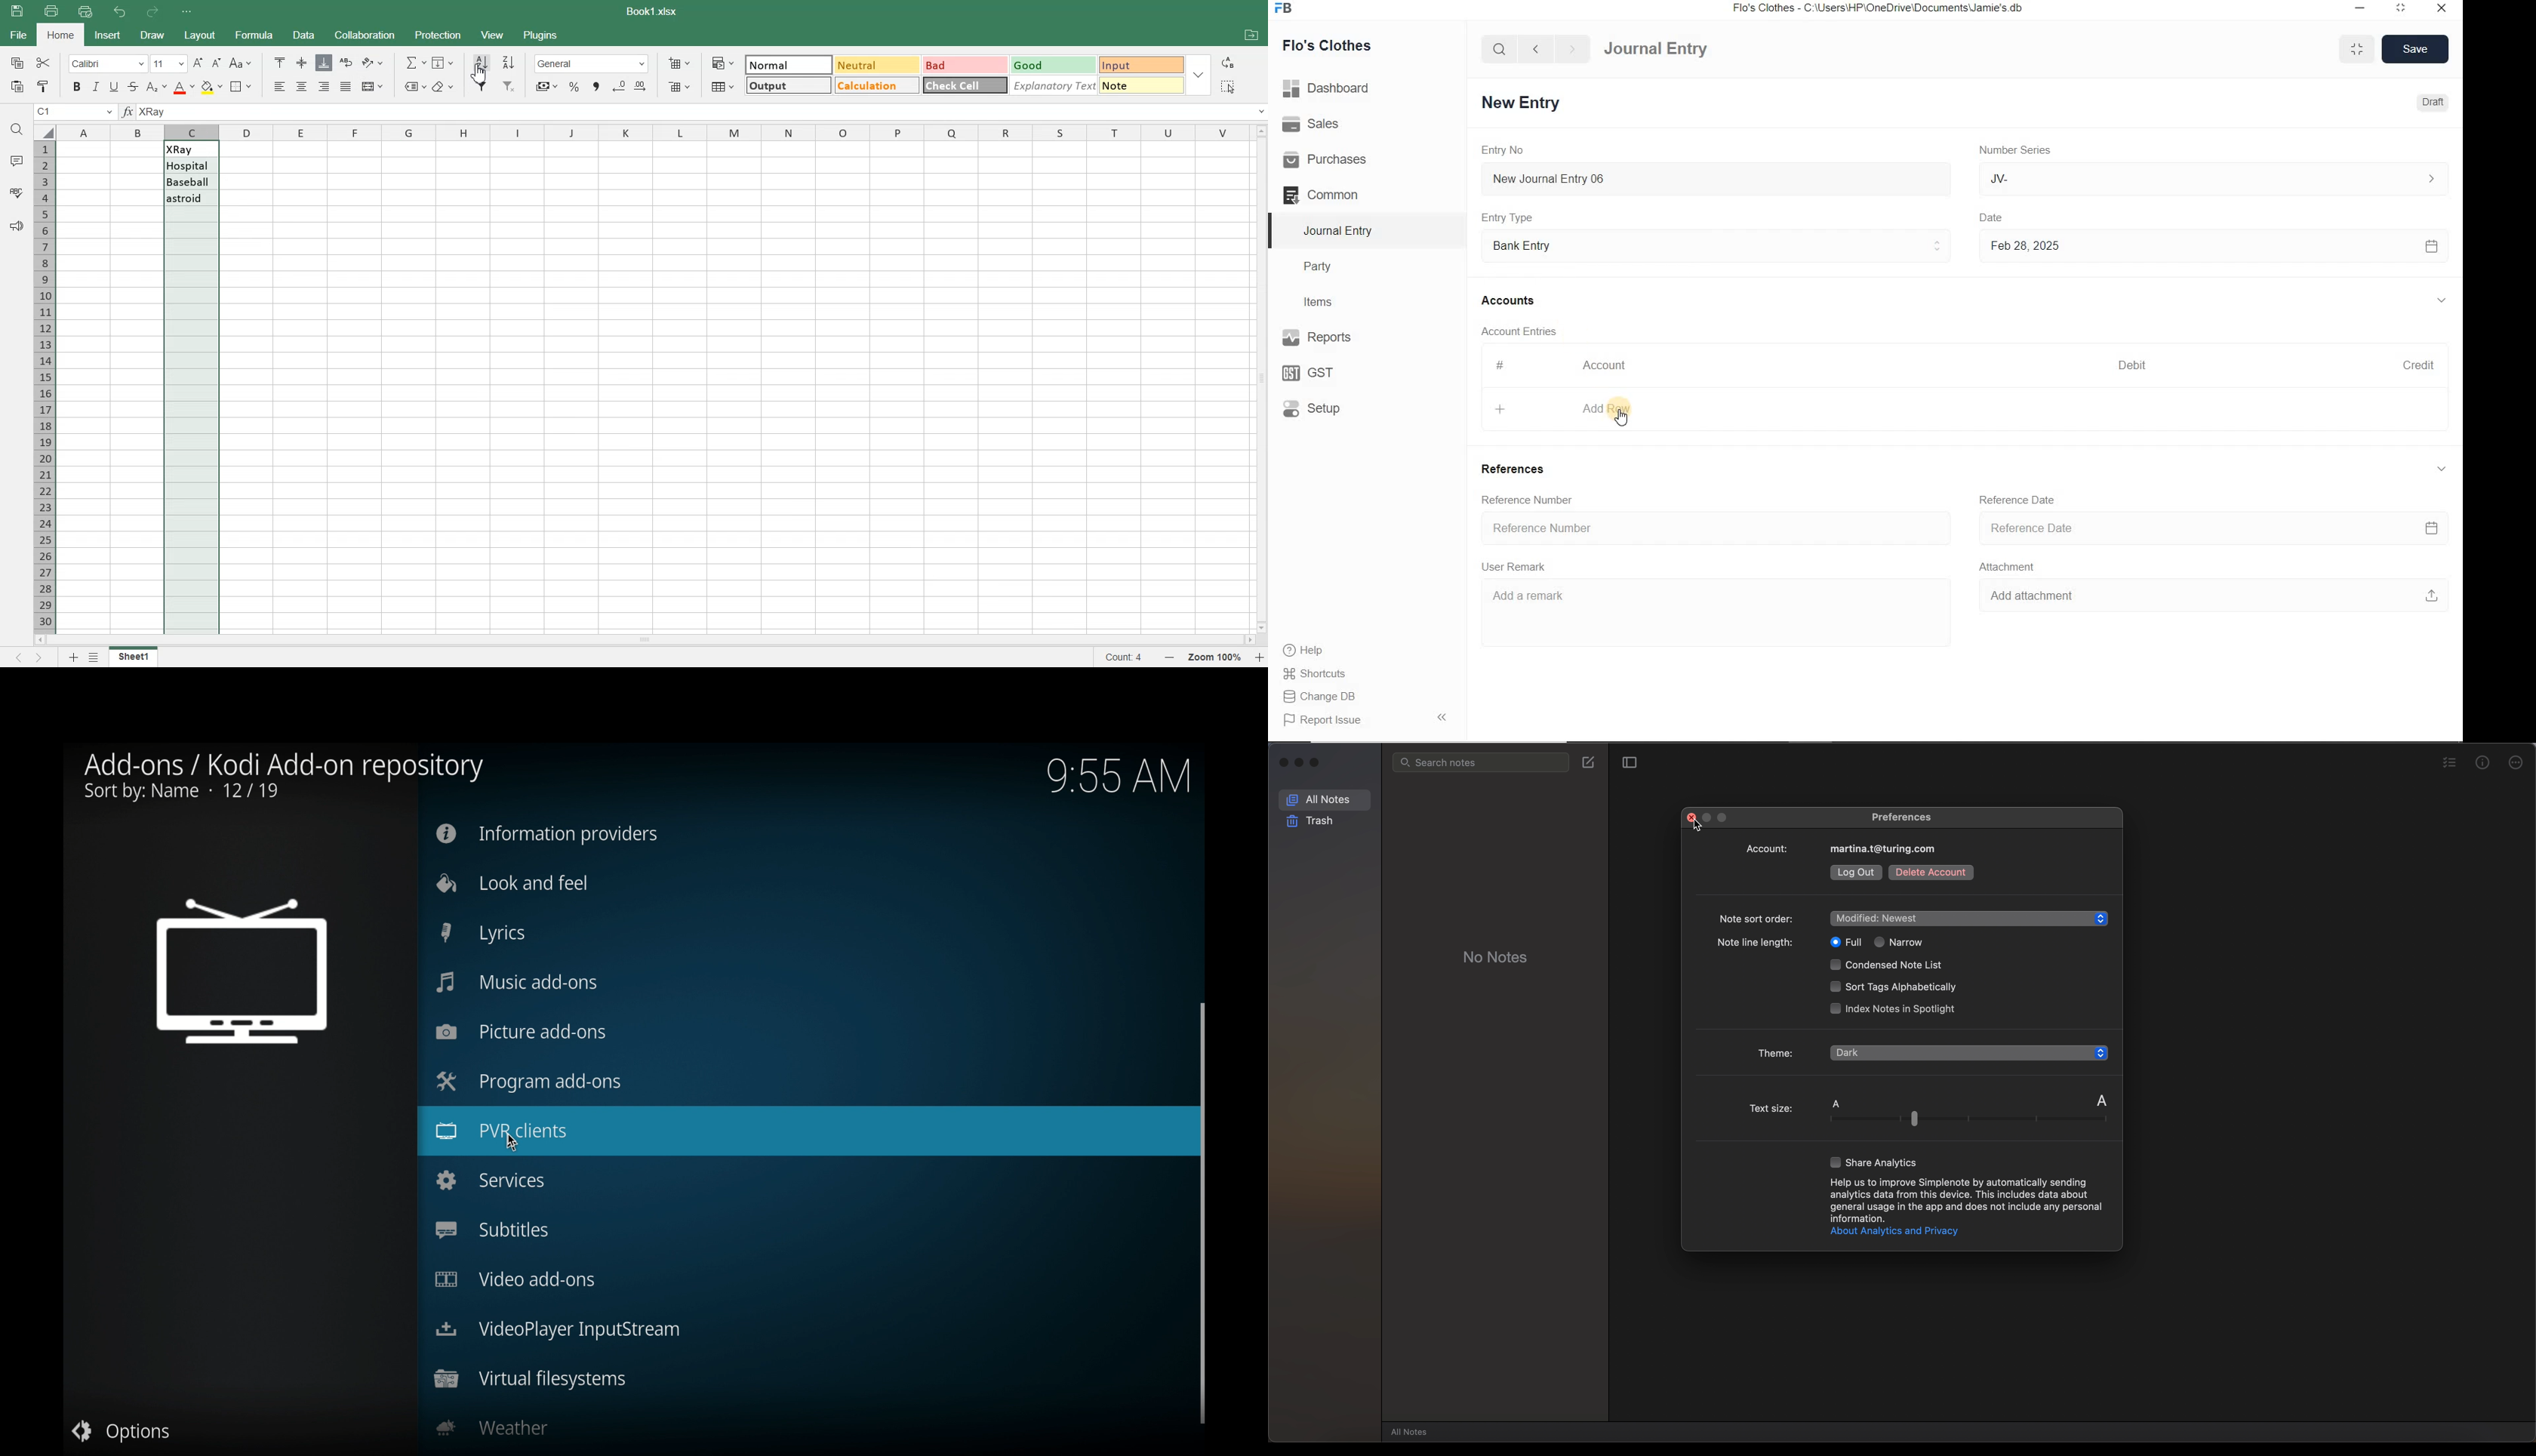 Image resolution: width=2548 pixels, height=1456 pixels. What do you see at coordinates (1501, 365) in the screenshot?
I see `#` at bounding box center [1501, 365].